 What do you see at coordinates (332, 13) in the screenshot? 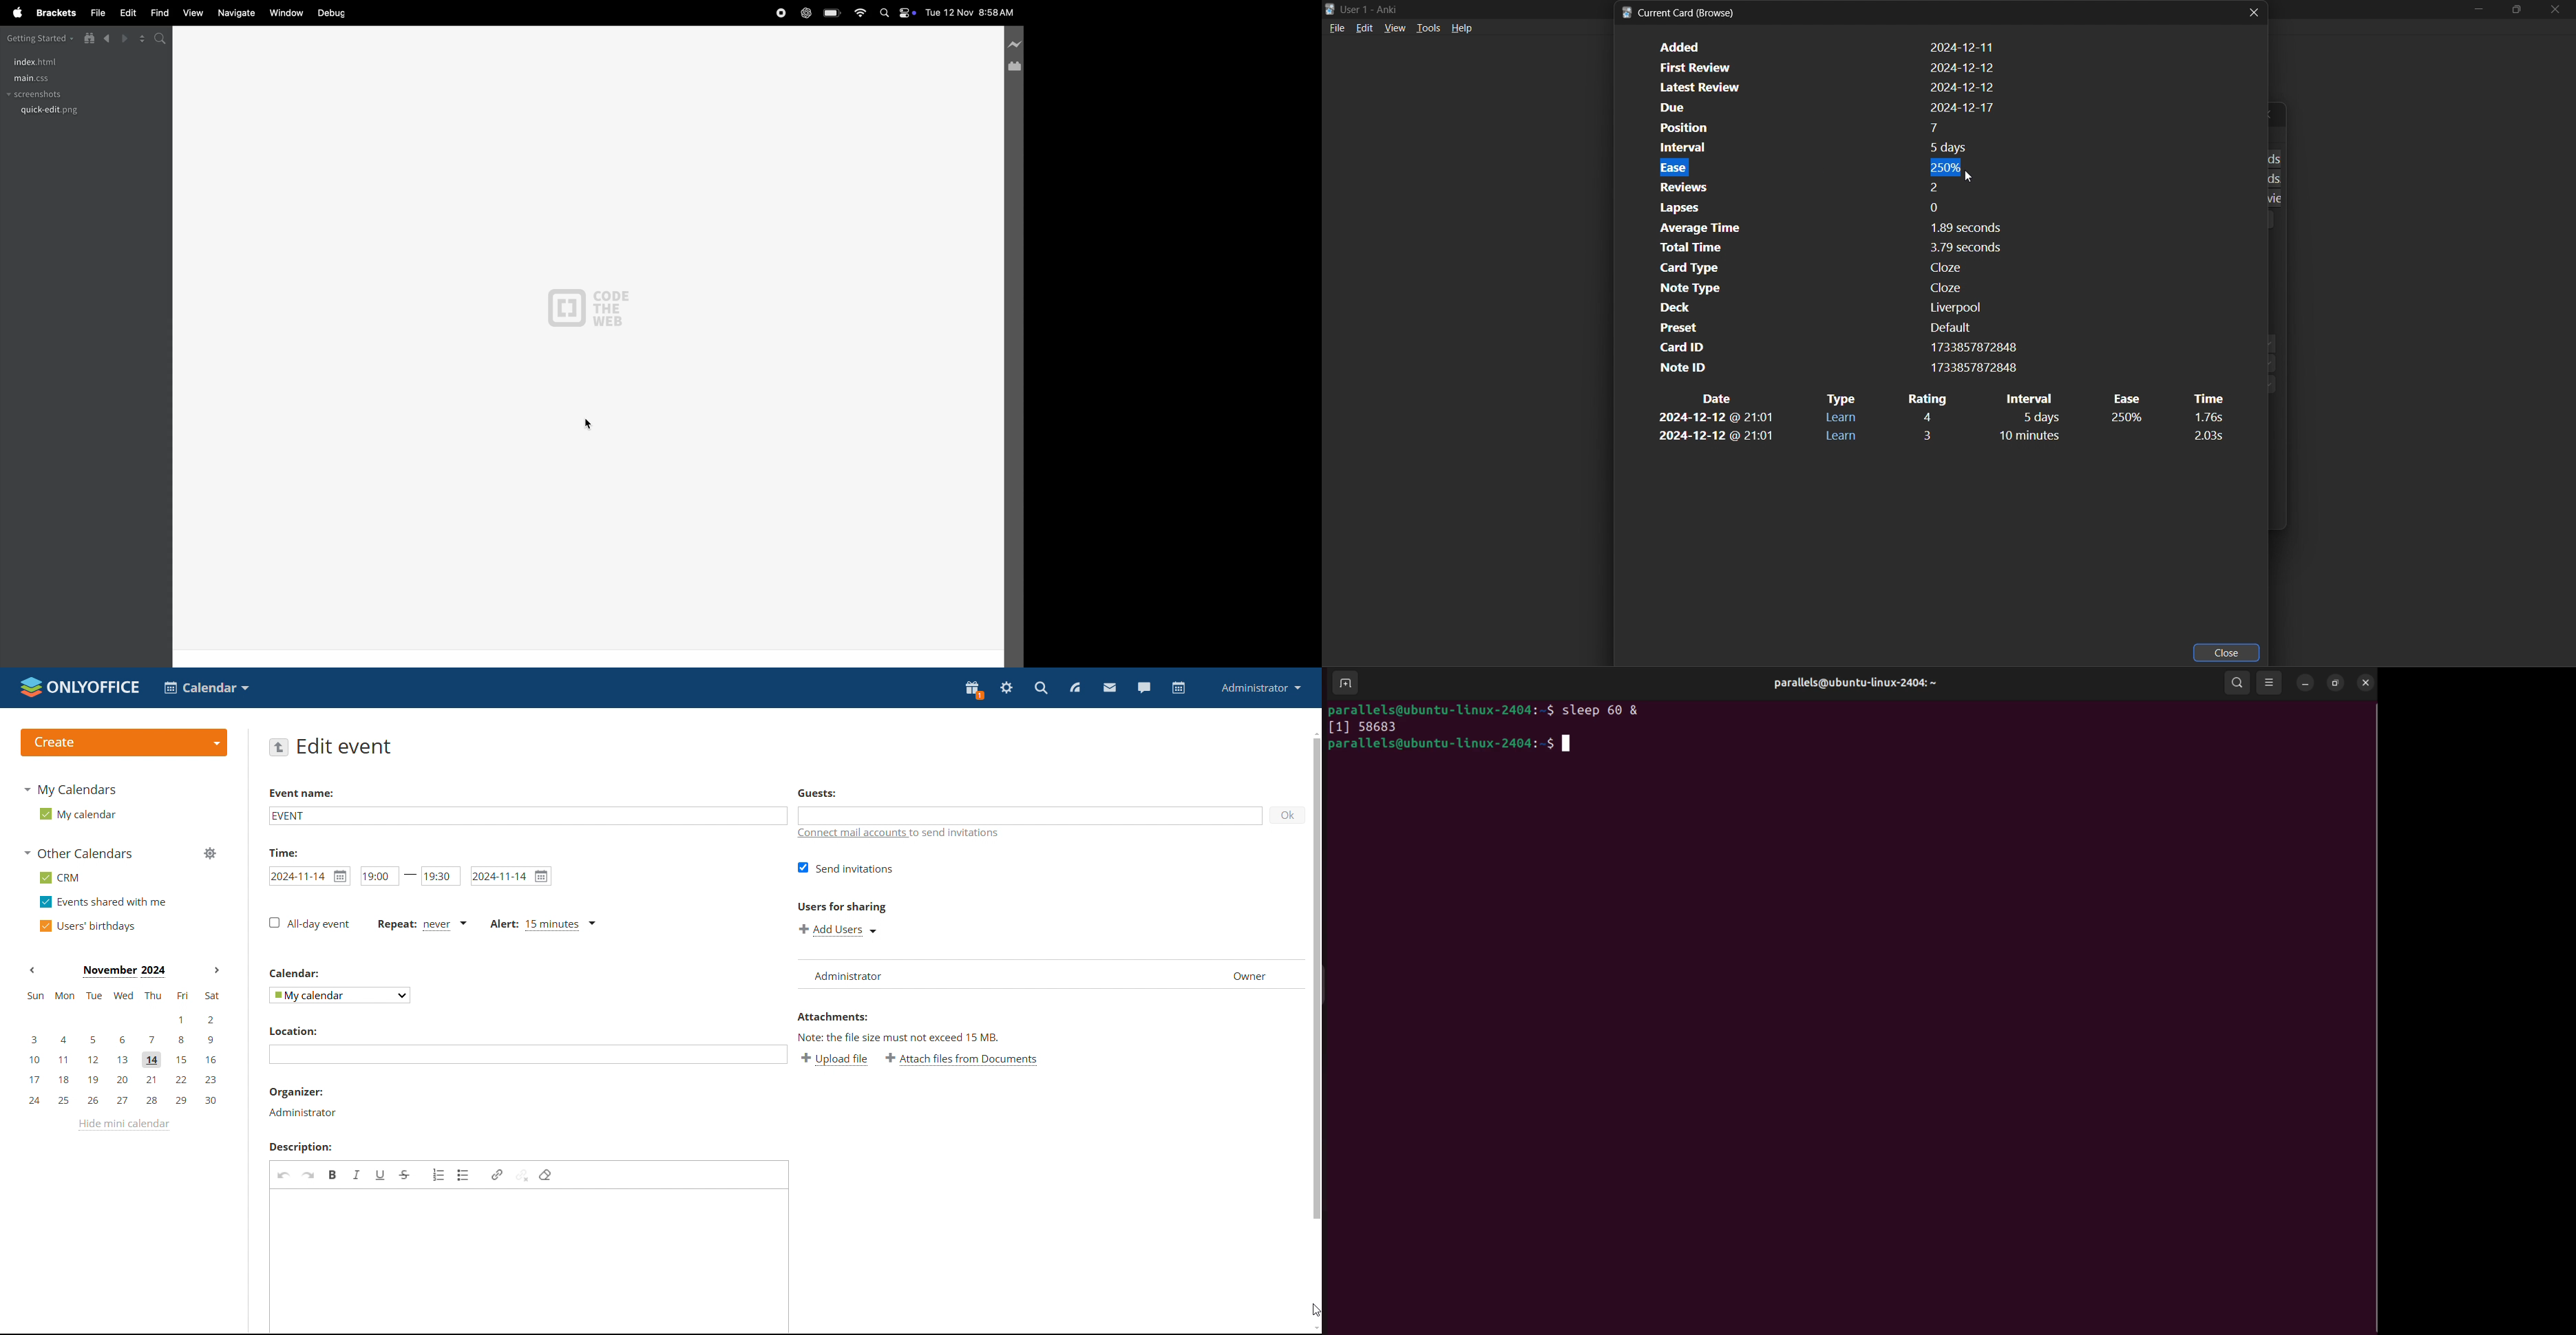
I see `debug` at bounding box center [332, 13].